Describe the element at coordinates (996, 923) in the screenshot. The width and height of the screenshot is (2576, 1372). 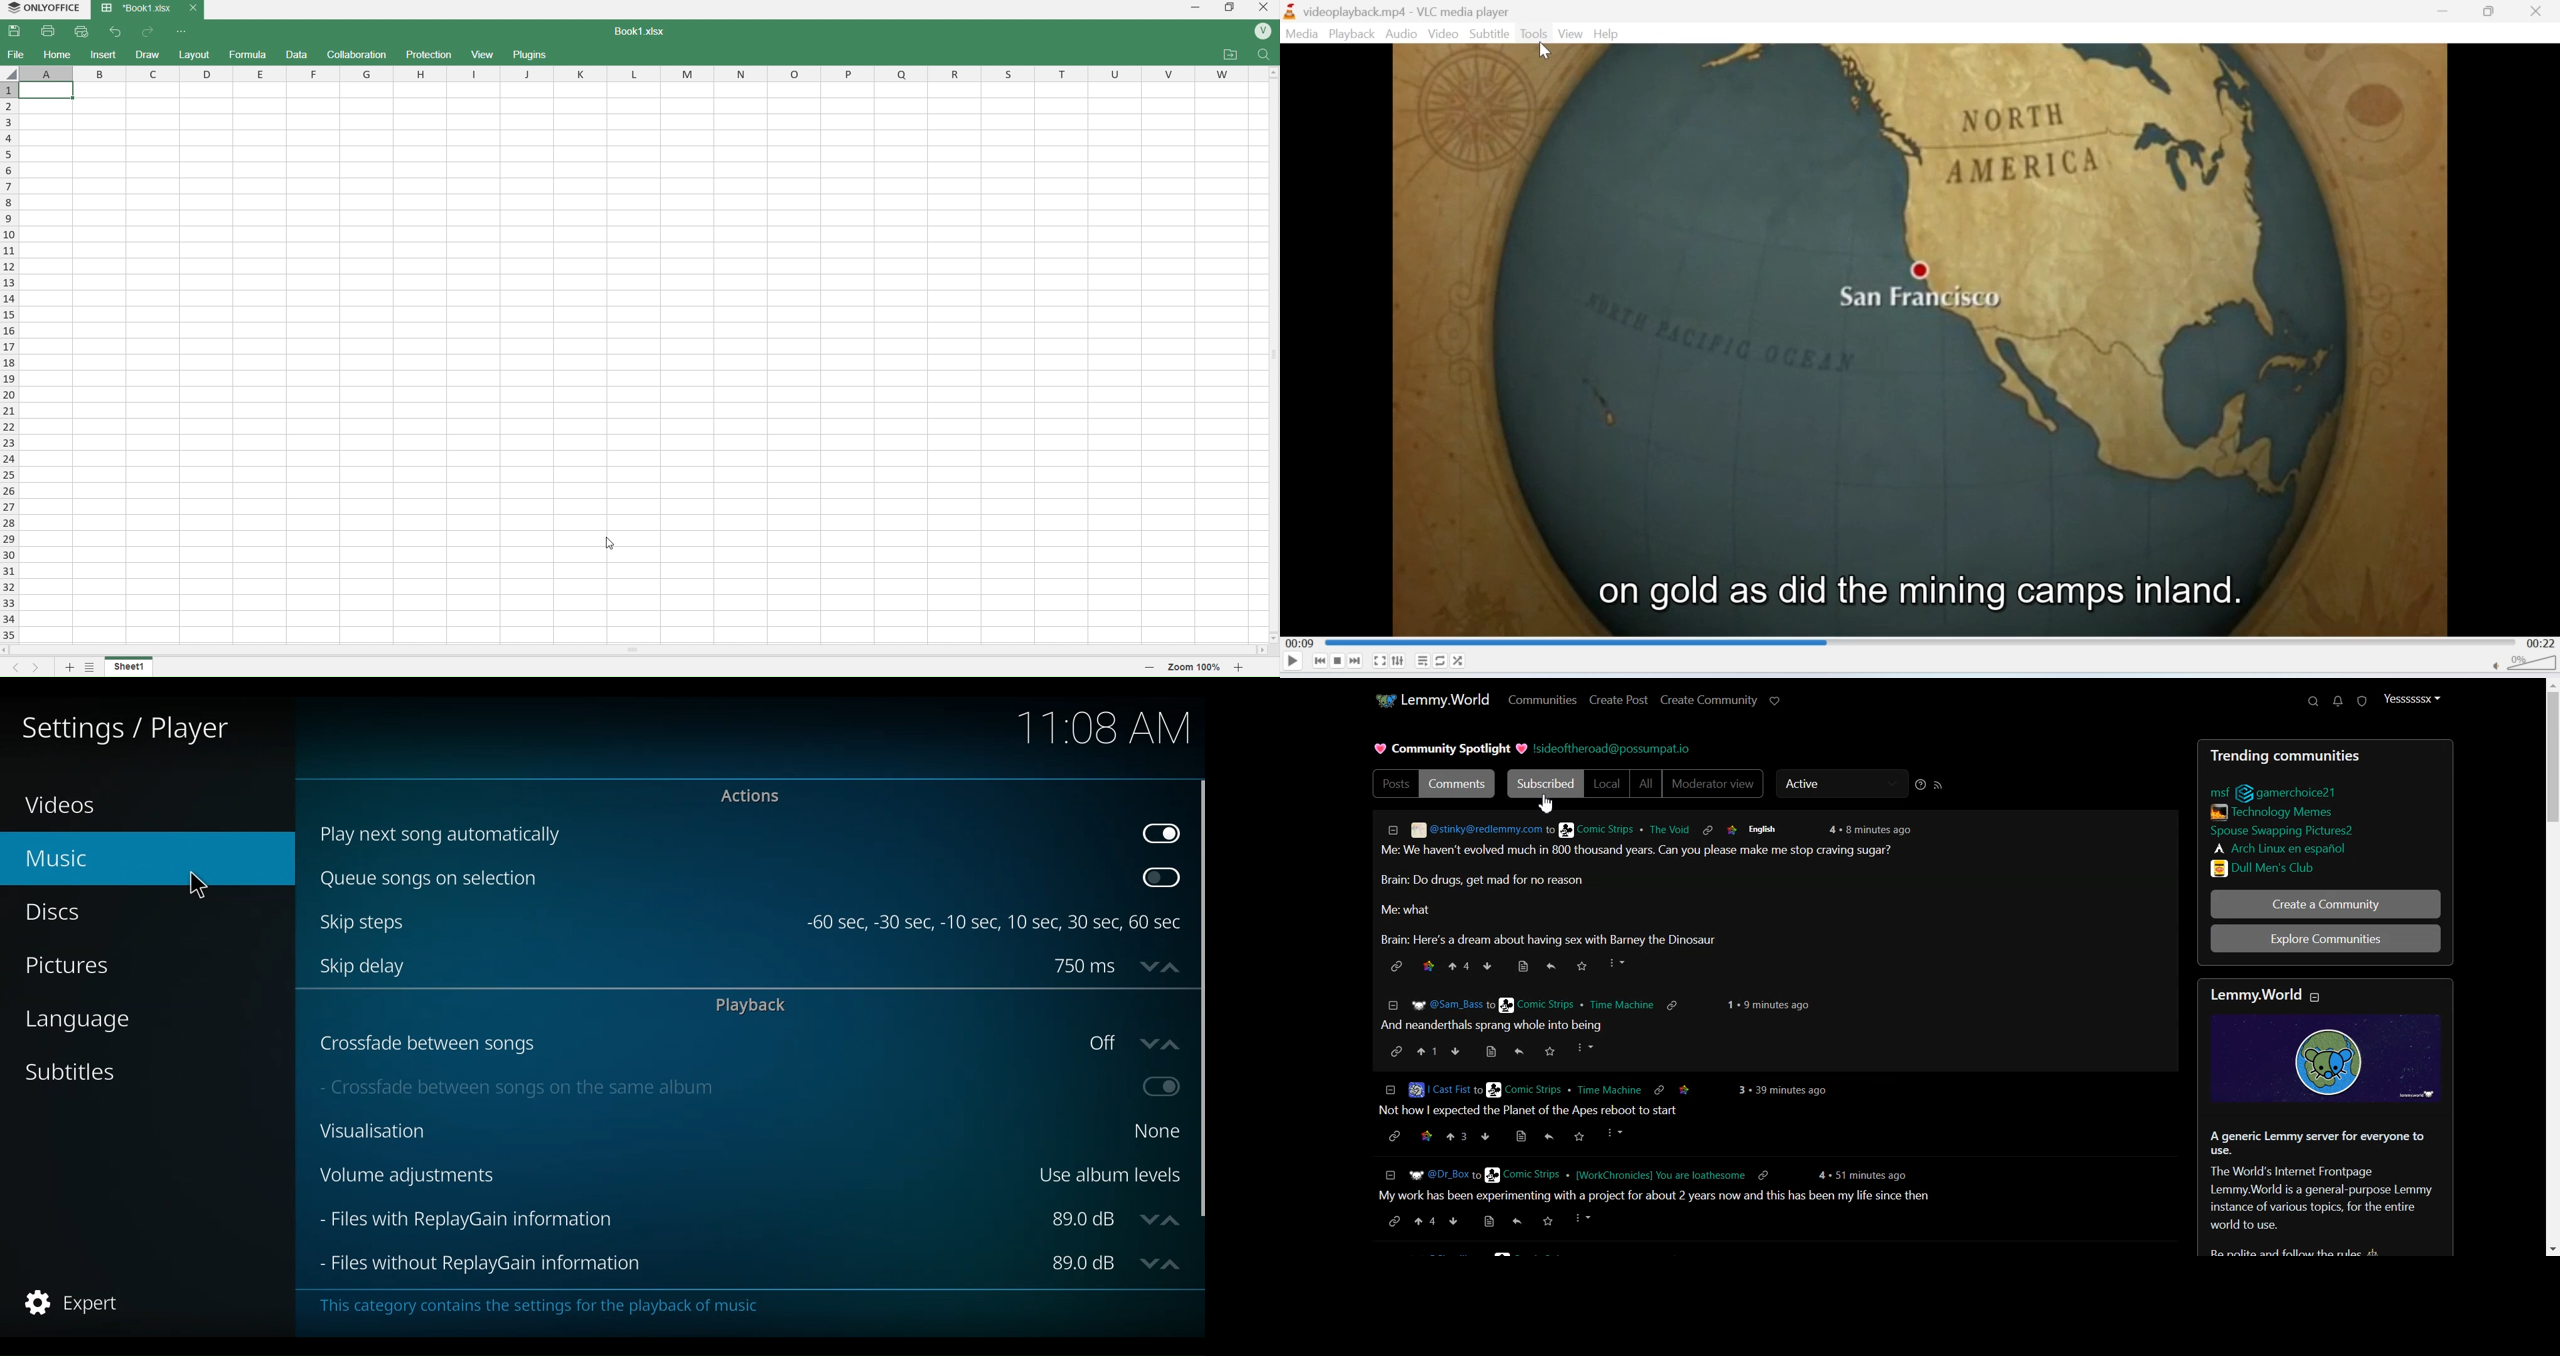
I see `-60 sec, -30 sec, -10 sec, 10 sec, 30 sec, 60 sec` at that location.